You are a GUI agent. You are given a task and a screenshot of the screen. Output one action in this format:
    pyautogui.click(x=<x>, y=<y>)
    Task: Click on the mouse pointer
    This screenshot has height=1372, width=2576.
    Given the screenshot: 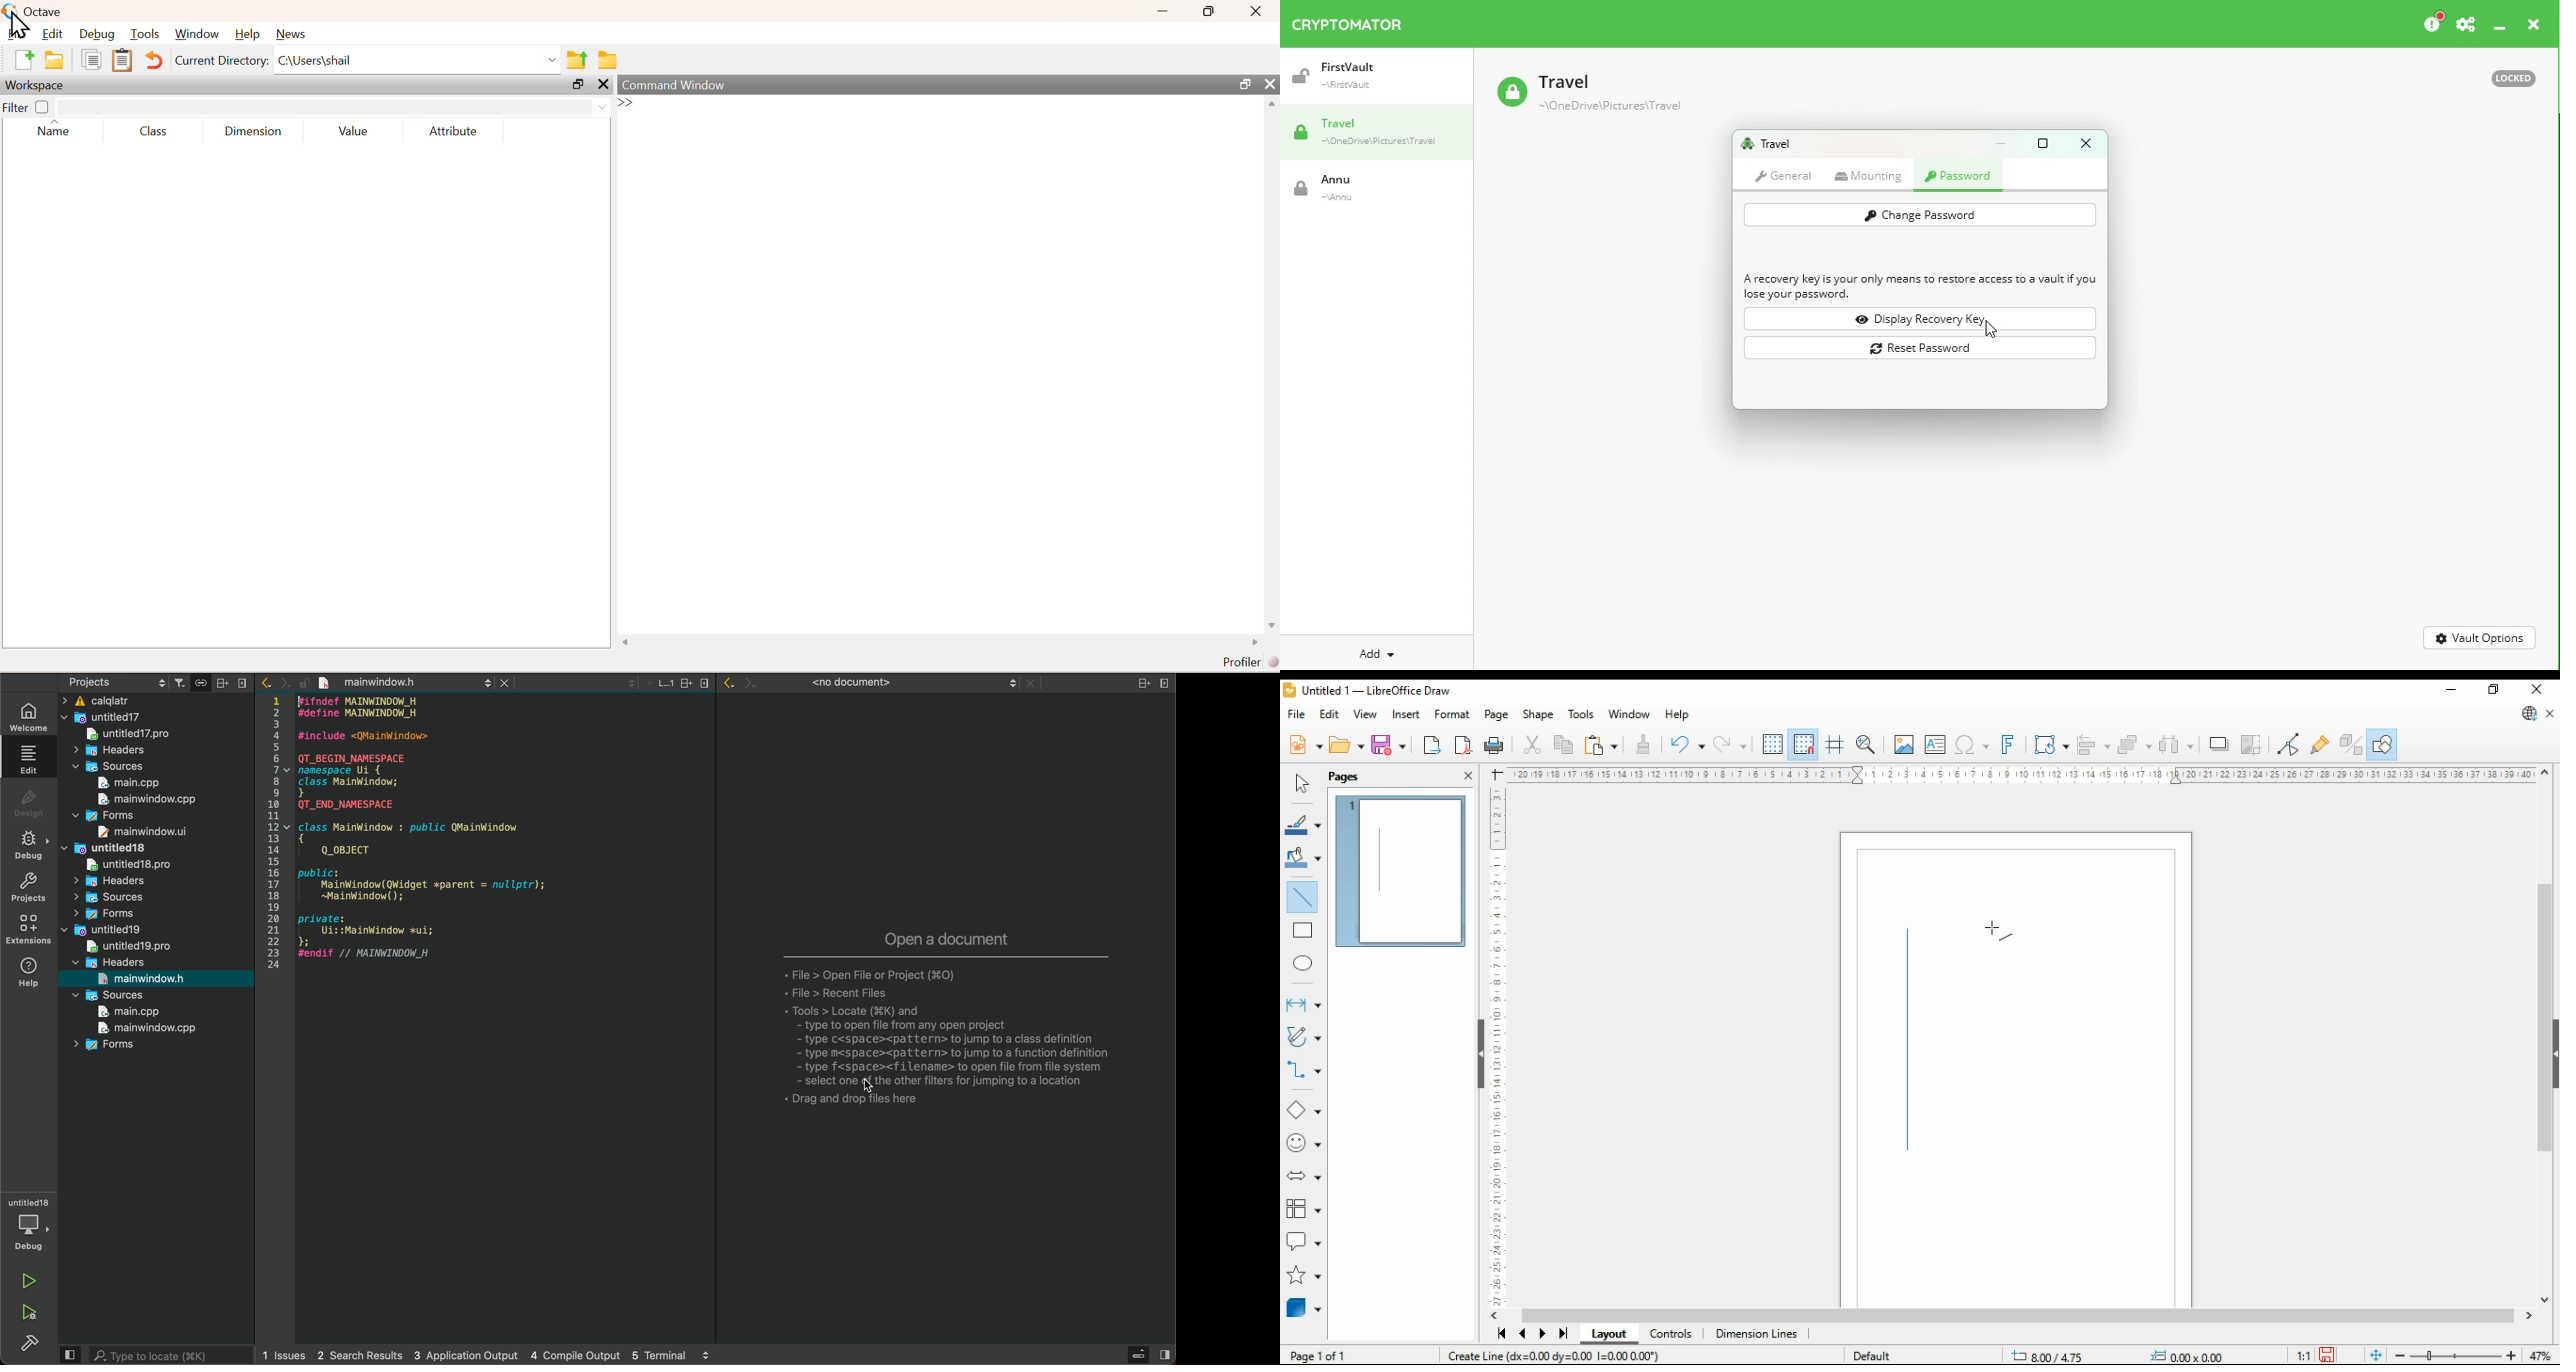 What is the action you would take?
    pyautogui.click(x=1988, y=930)
    